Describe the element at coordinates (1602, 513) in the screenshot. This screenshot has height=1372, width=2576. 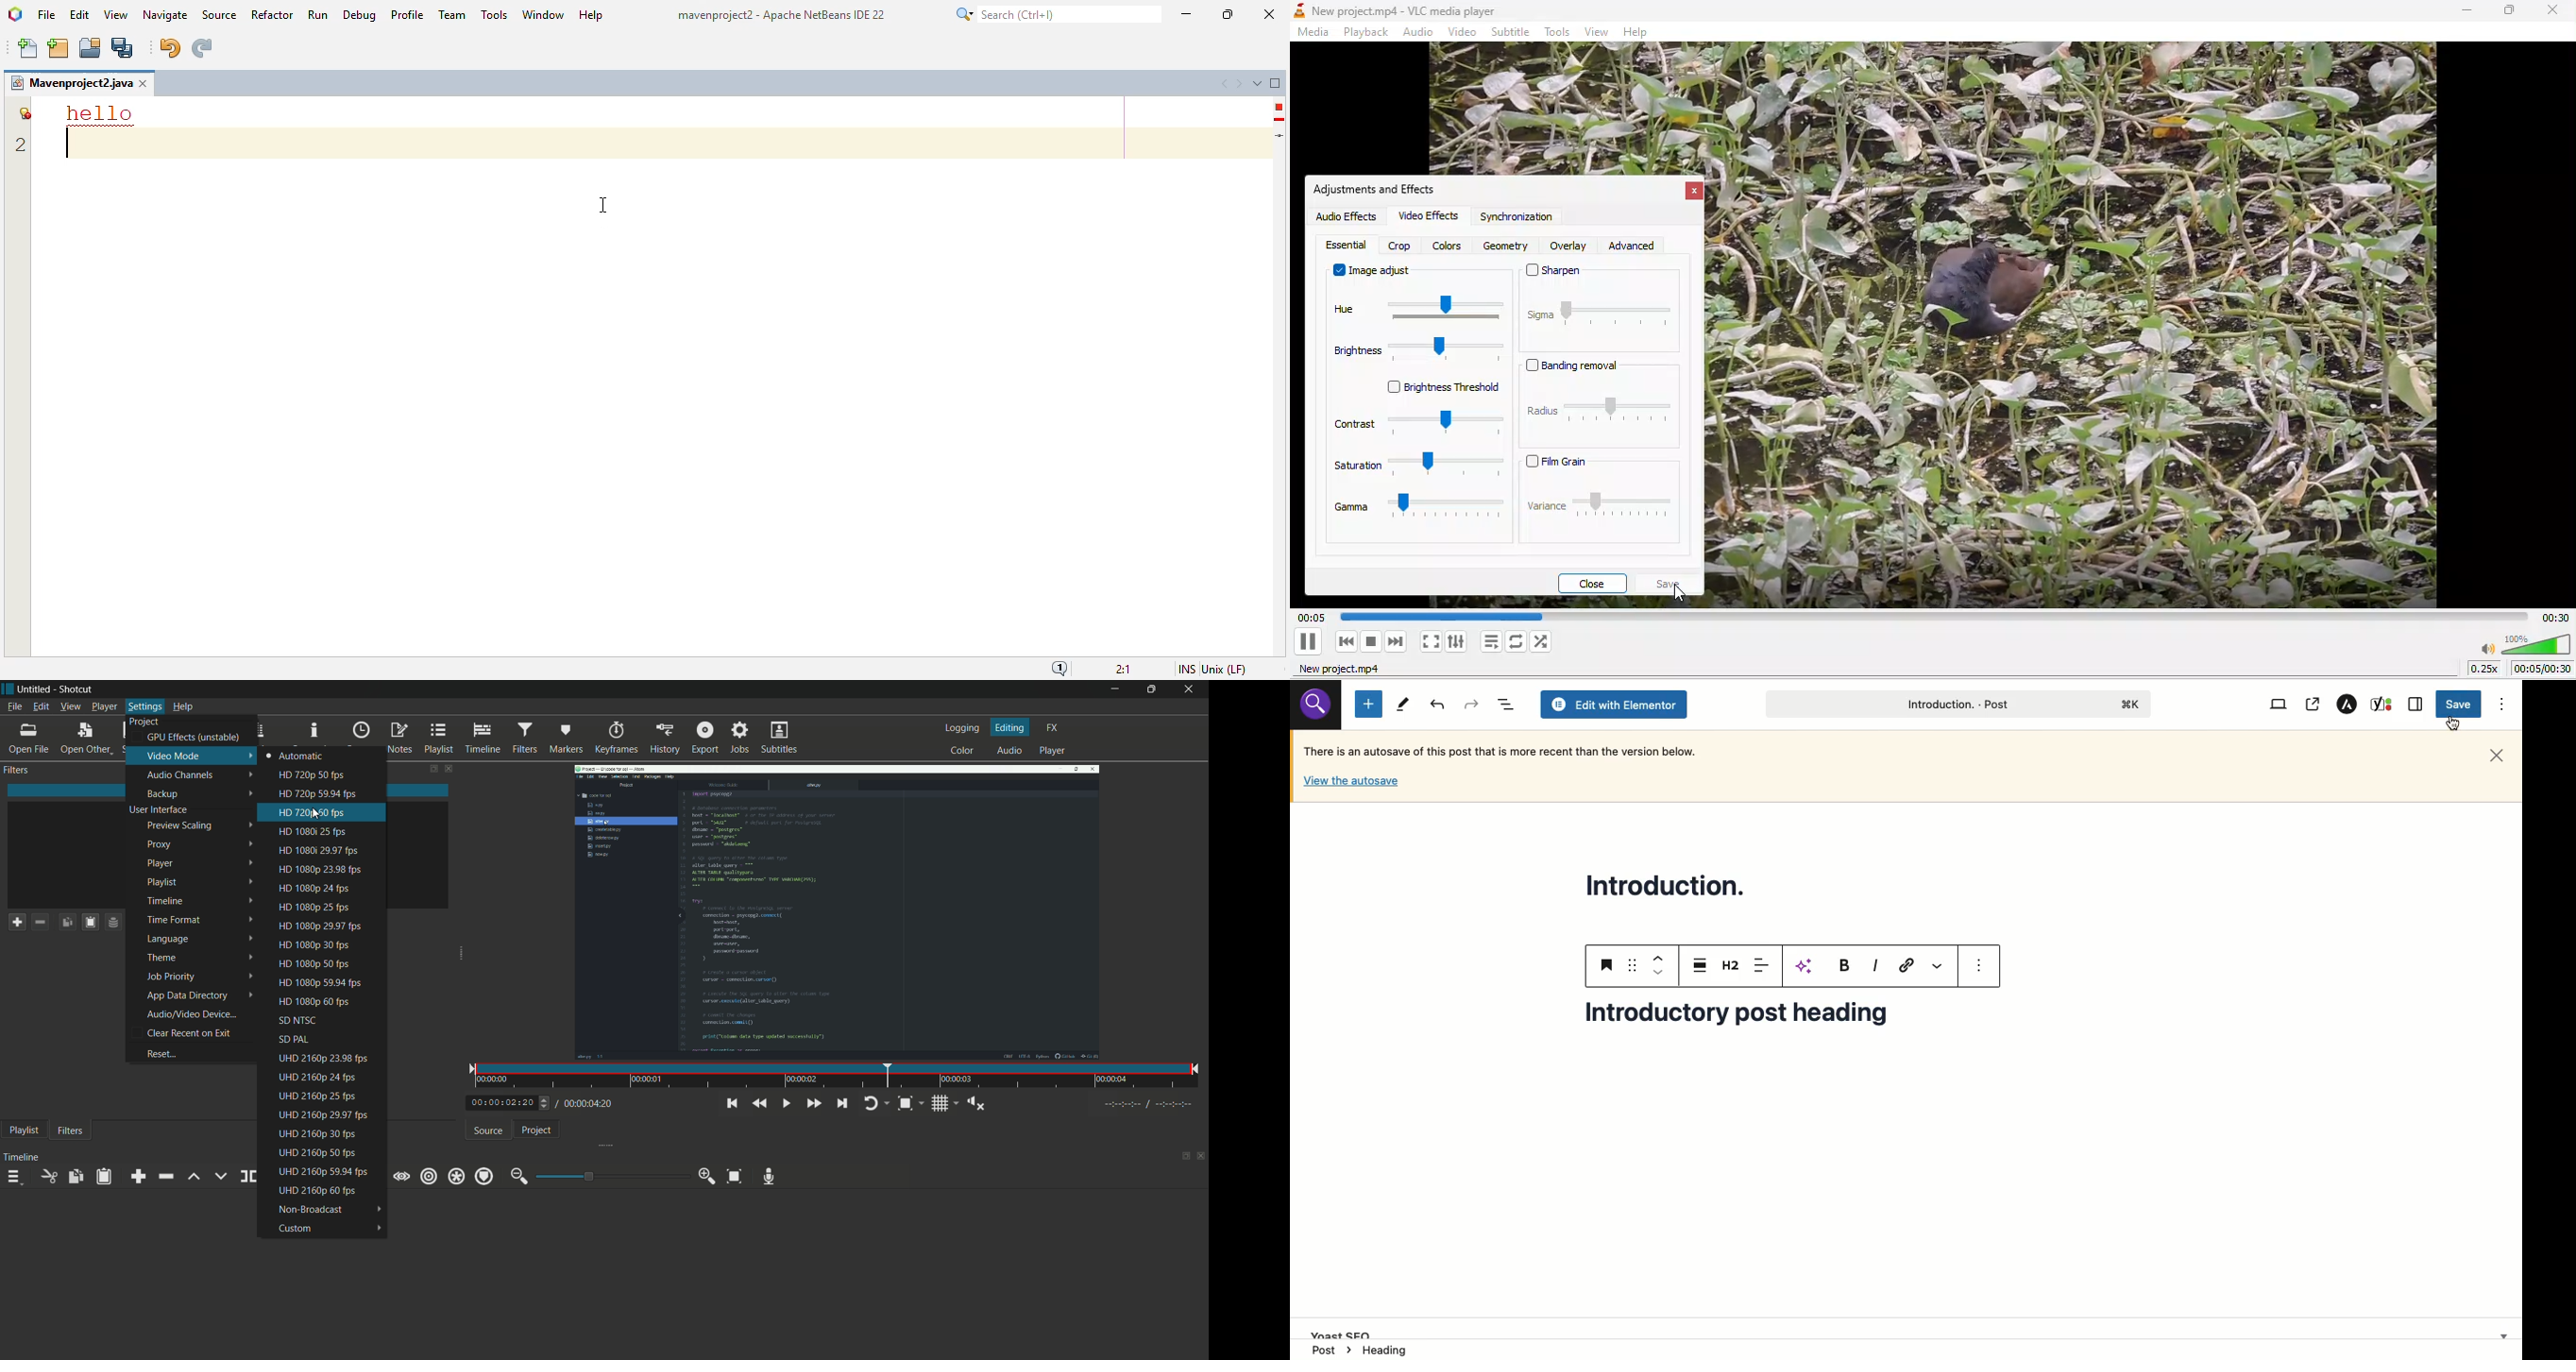
I see `variance` at that location.